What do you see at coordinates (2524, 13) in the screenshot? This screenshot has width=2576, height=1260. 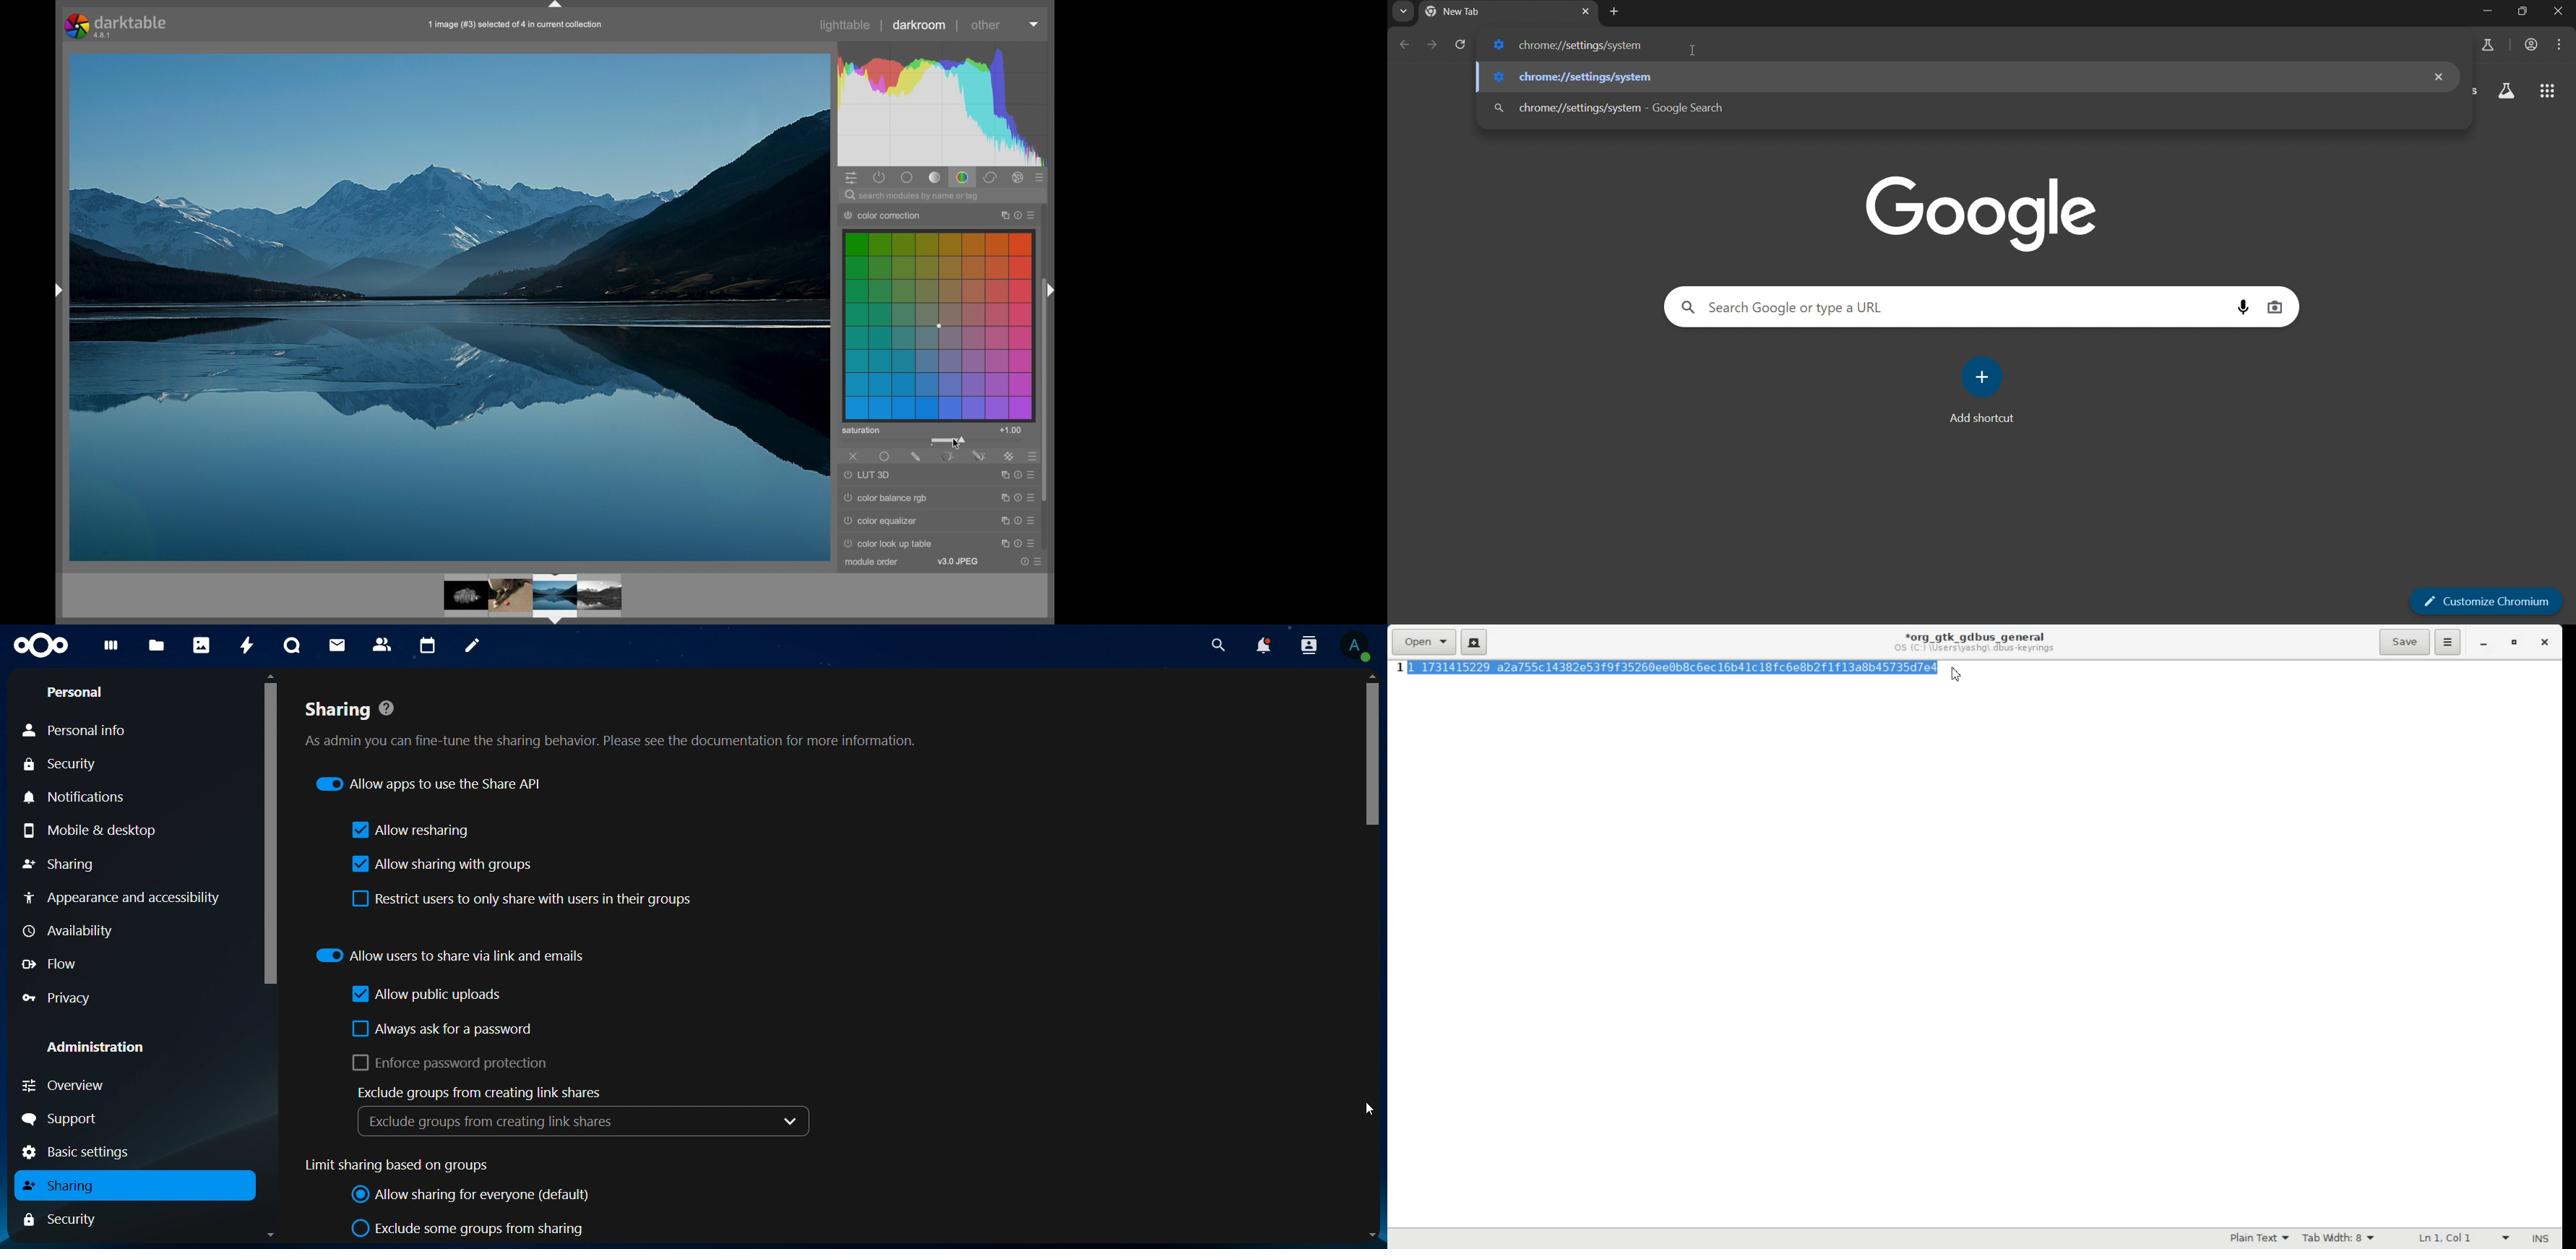 I see `Maximize` at bounding box center [2524, 13].